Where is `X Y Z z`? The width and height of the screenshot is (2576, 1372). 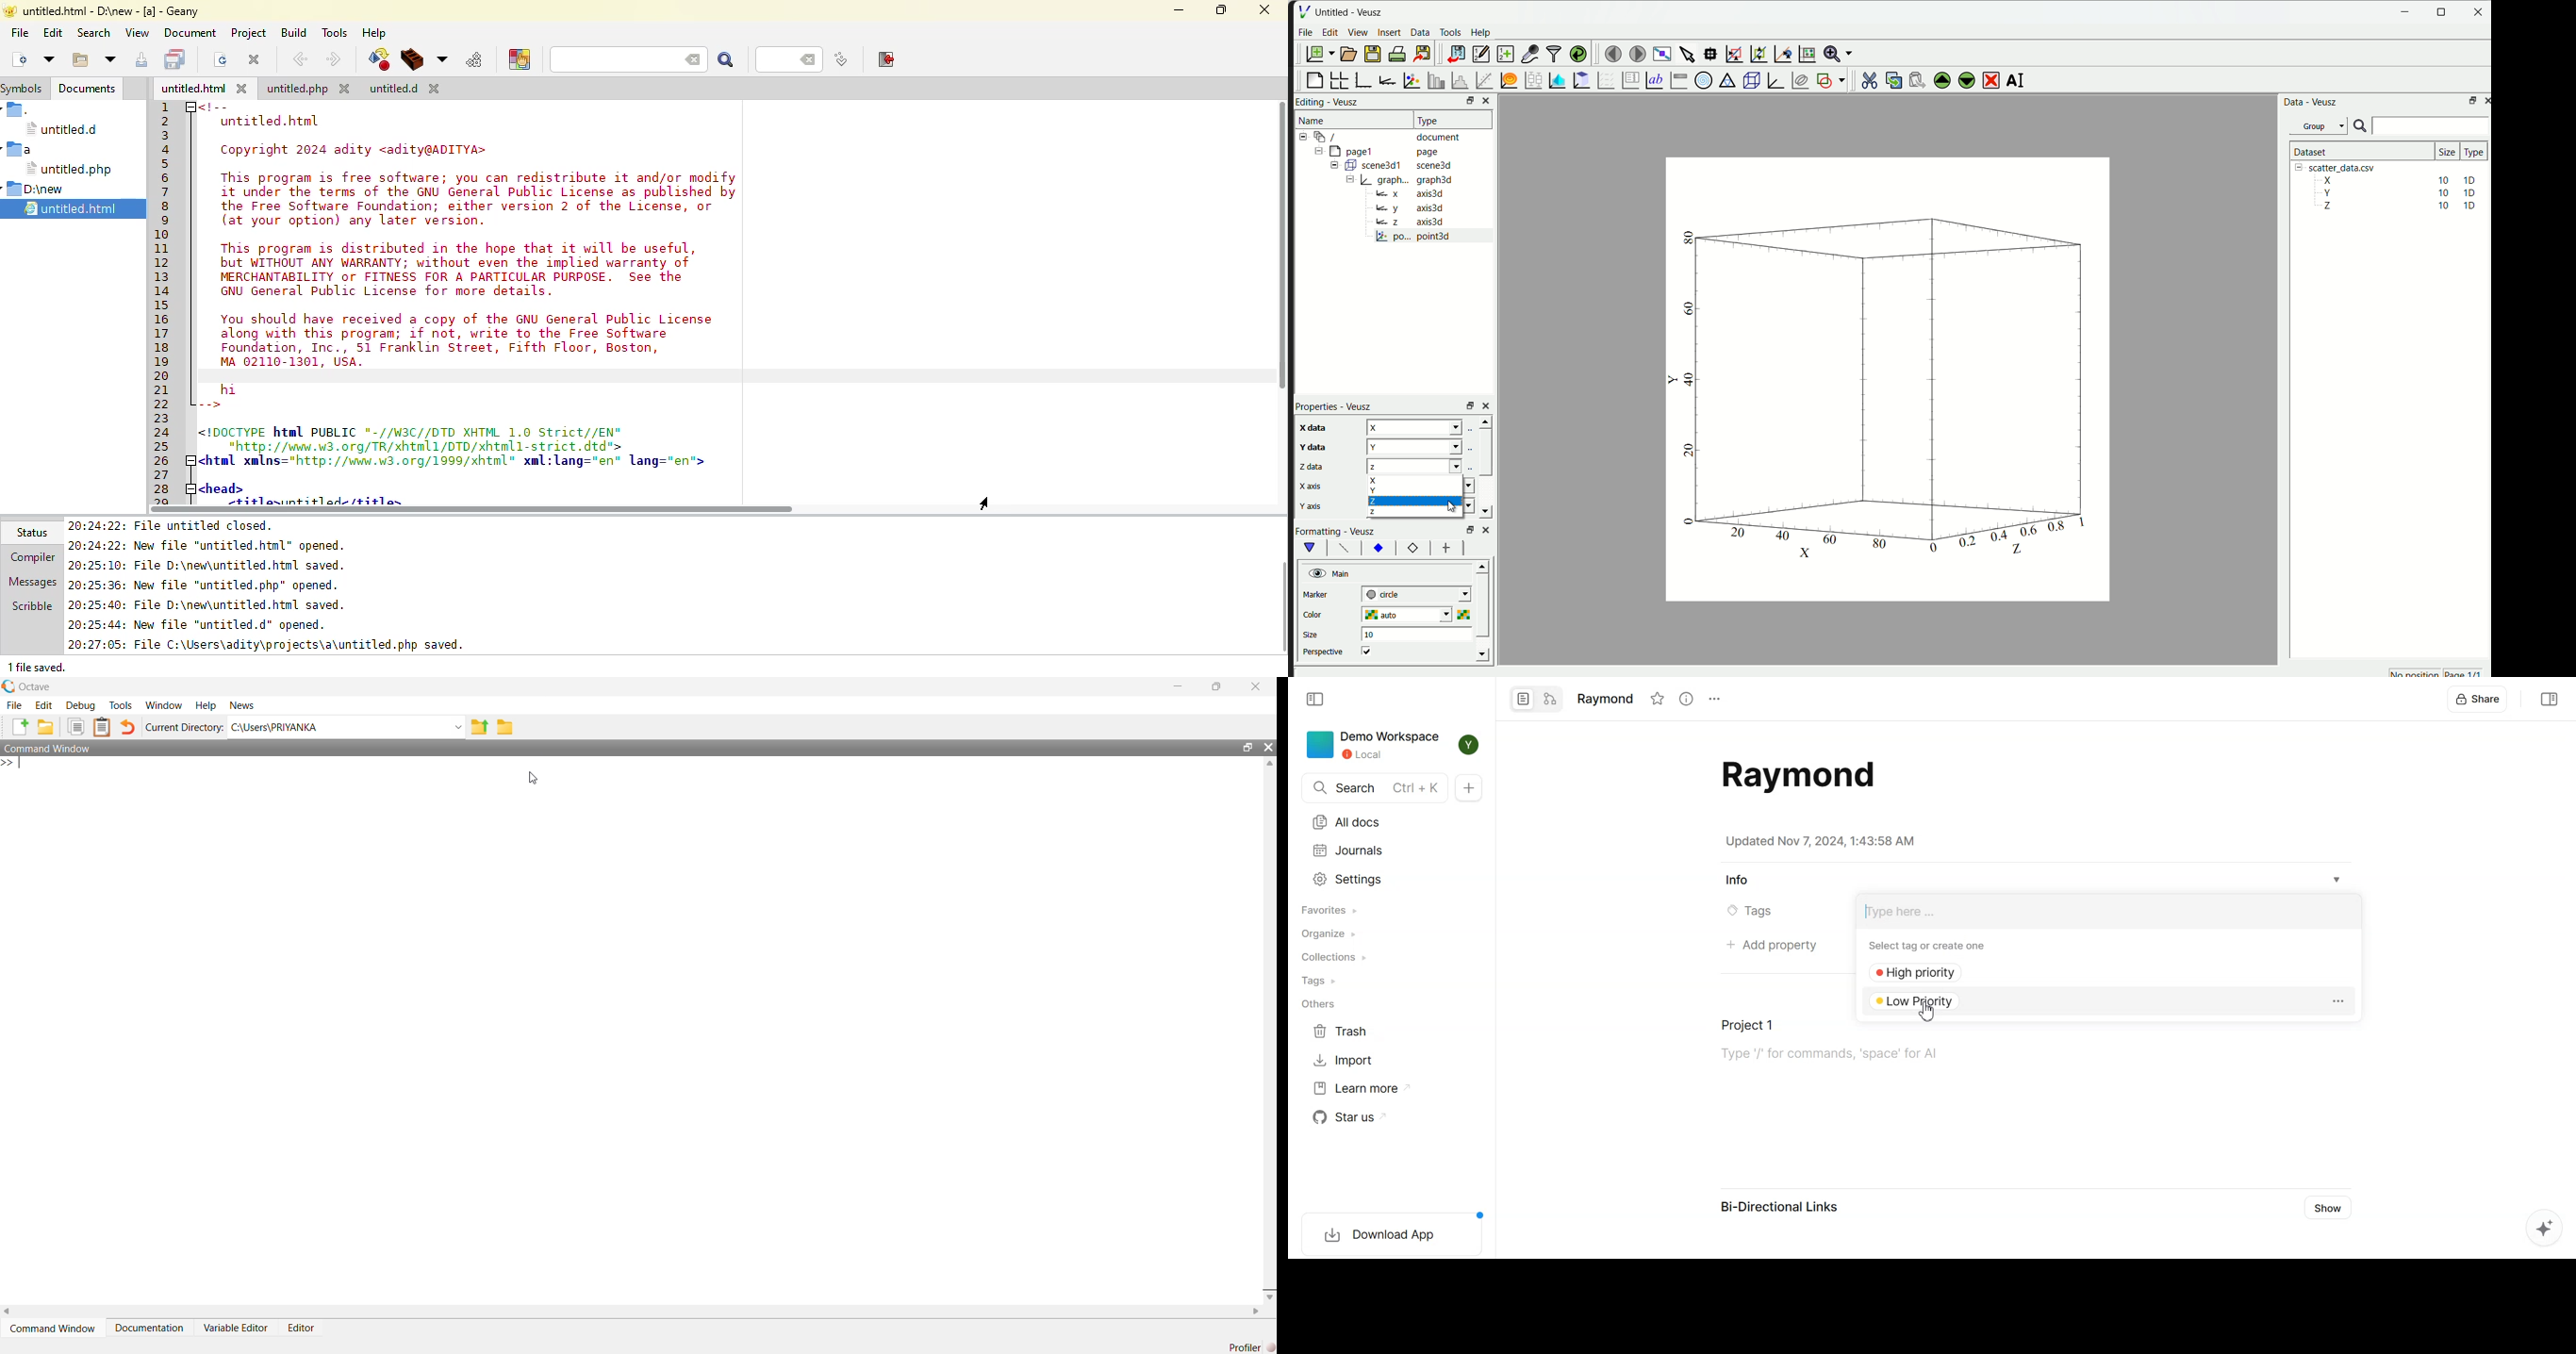 X Y Z z is located at coordinates (1420, 497).